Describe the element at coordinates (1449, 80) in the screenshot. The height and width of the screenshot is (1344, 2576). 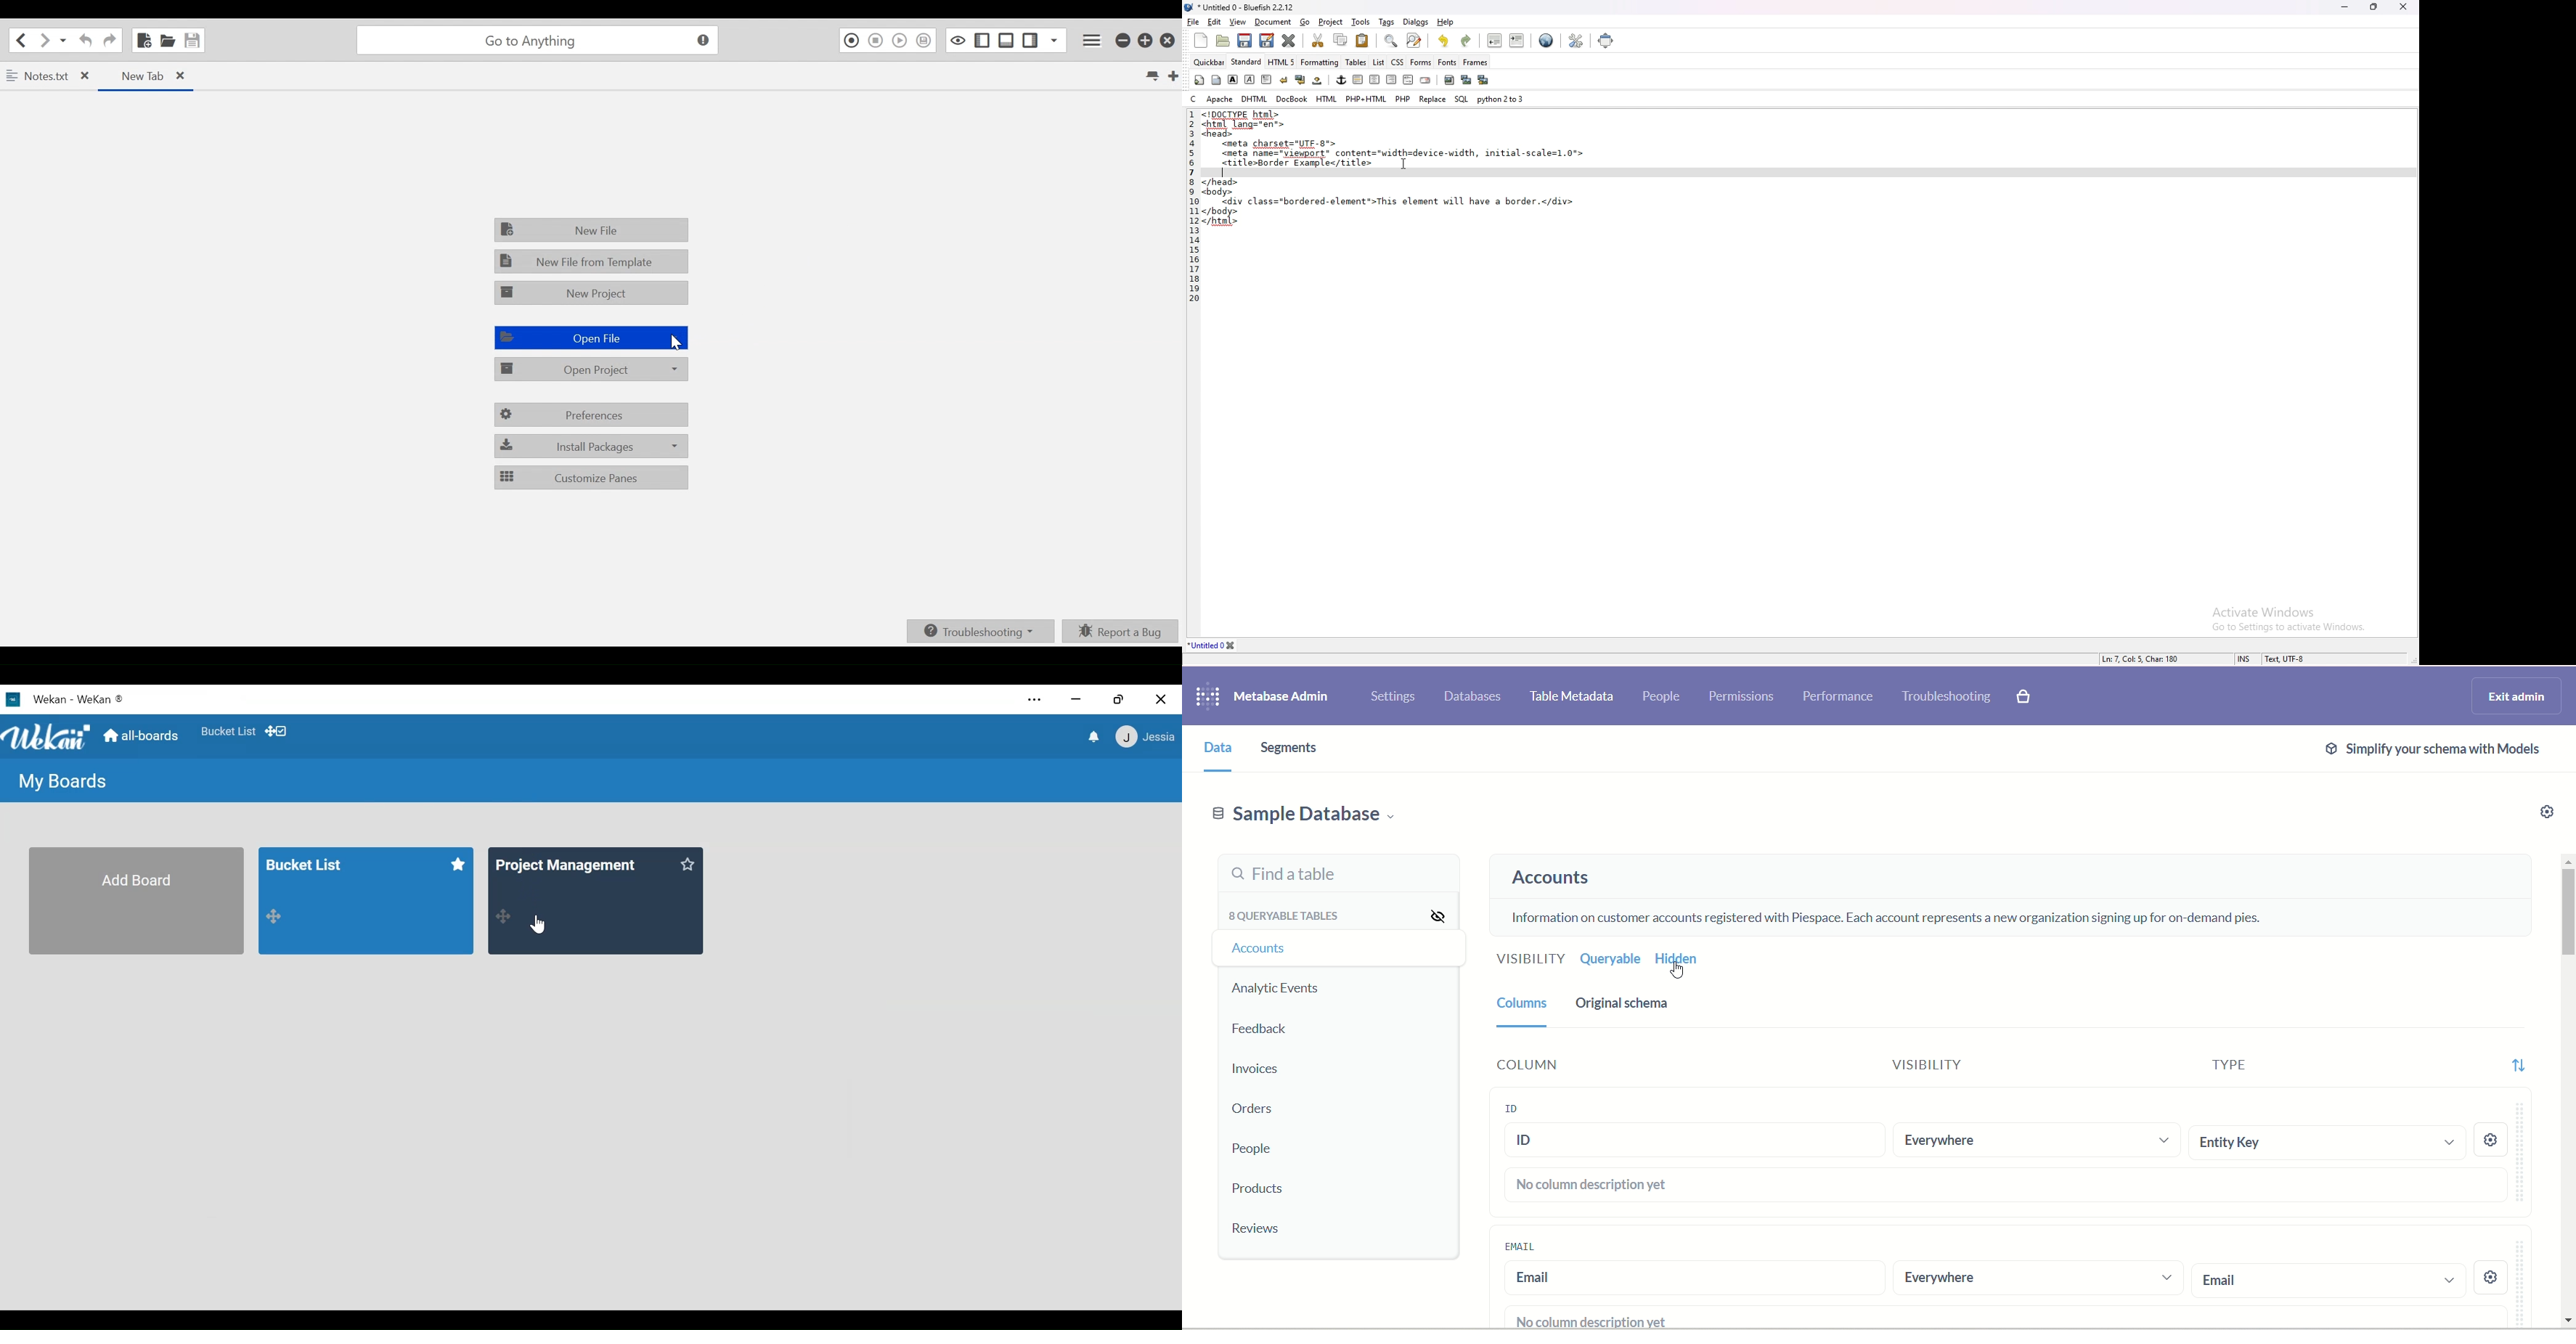
I see `insert image` at that location.